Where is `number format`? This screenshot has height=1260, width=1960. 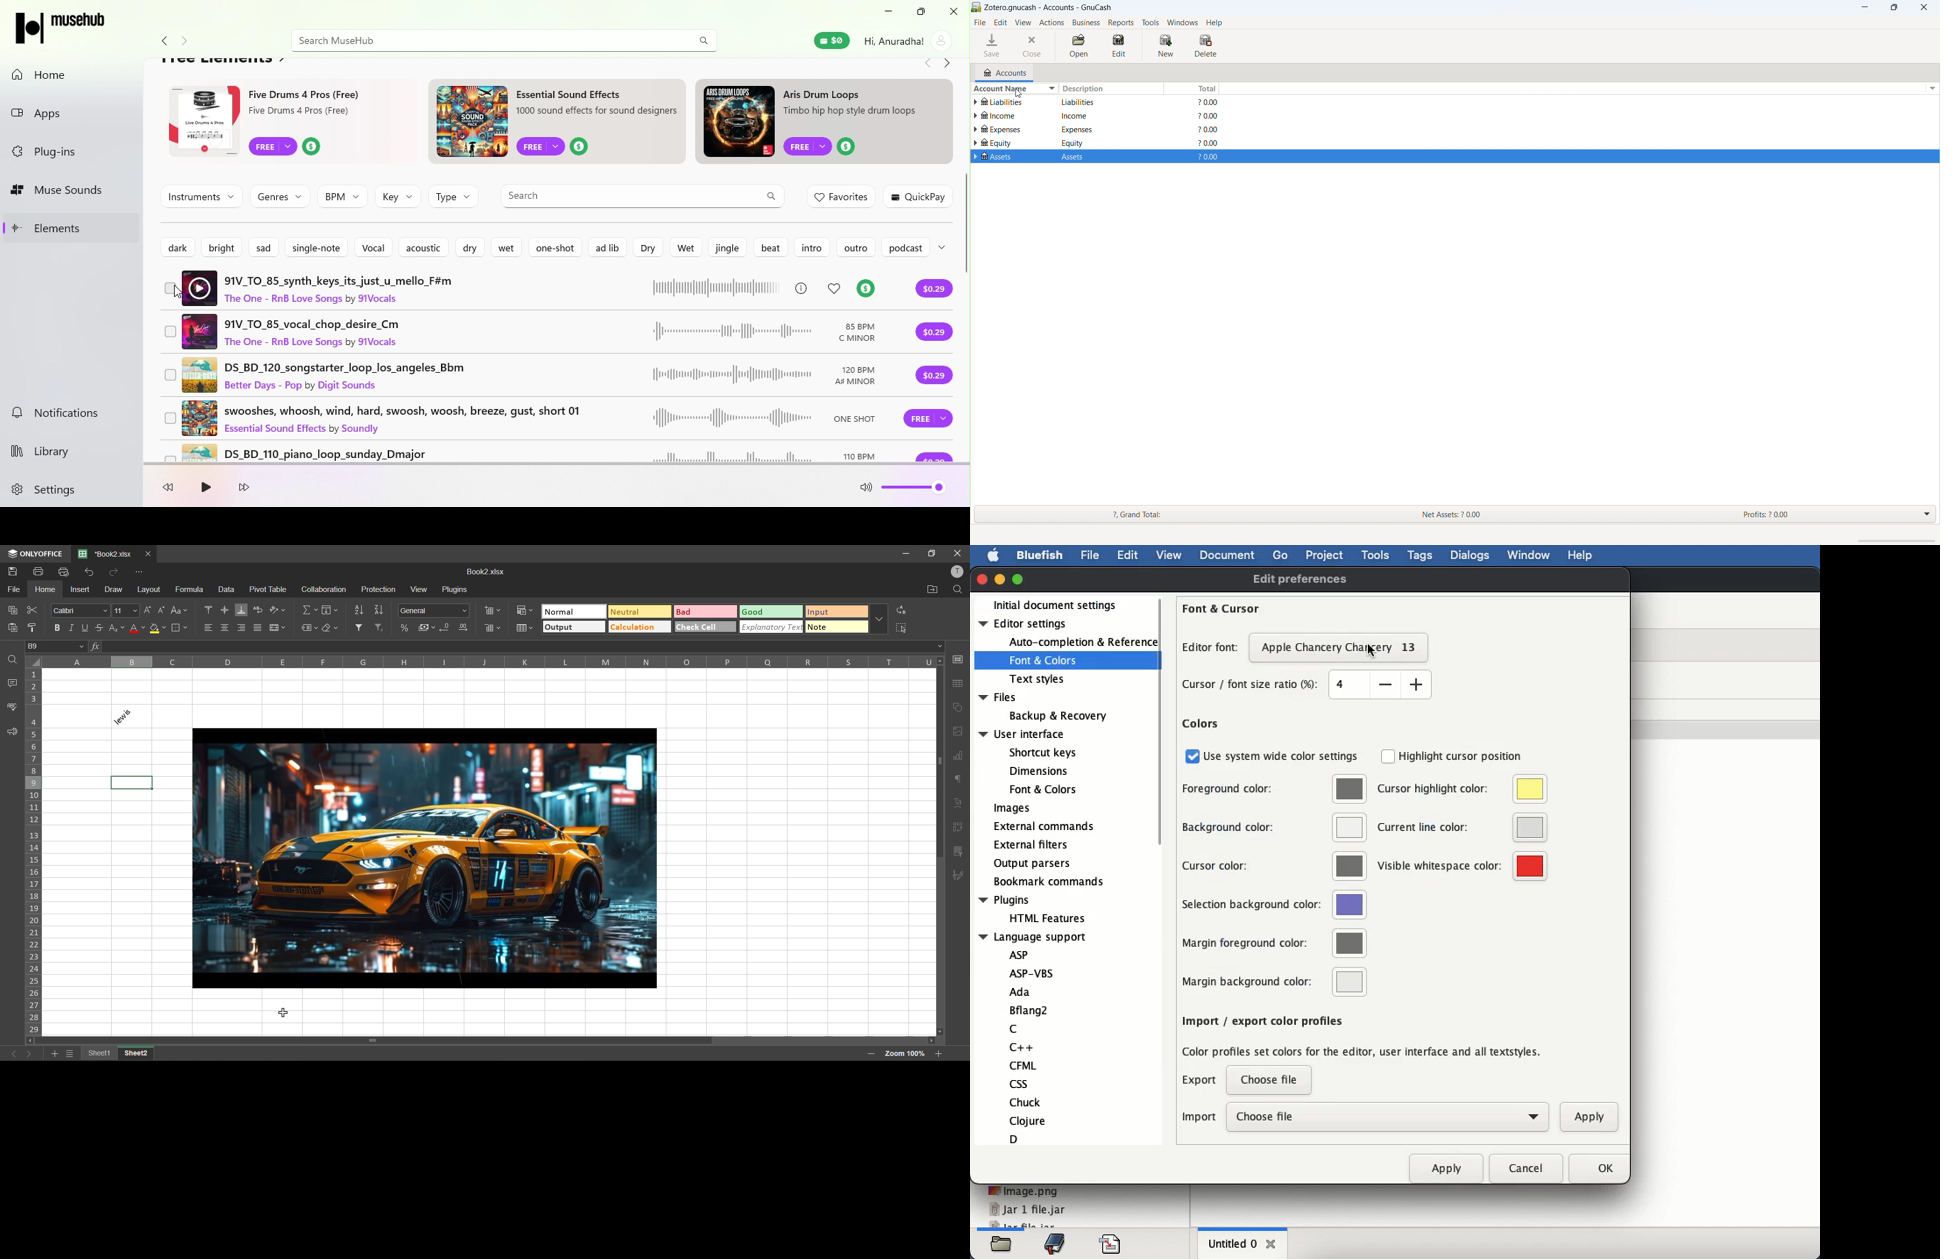
number format is located at coordinates (433, 612).